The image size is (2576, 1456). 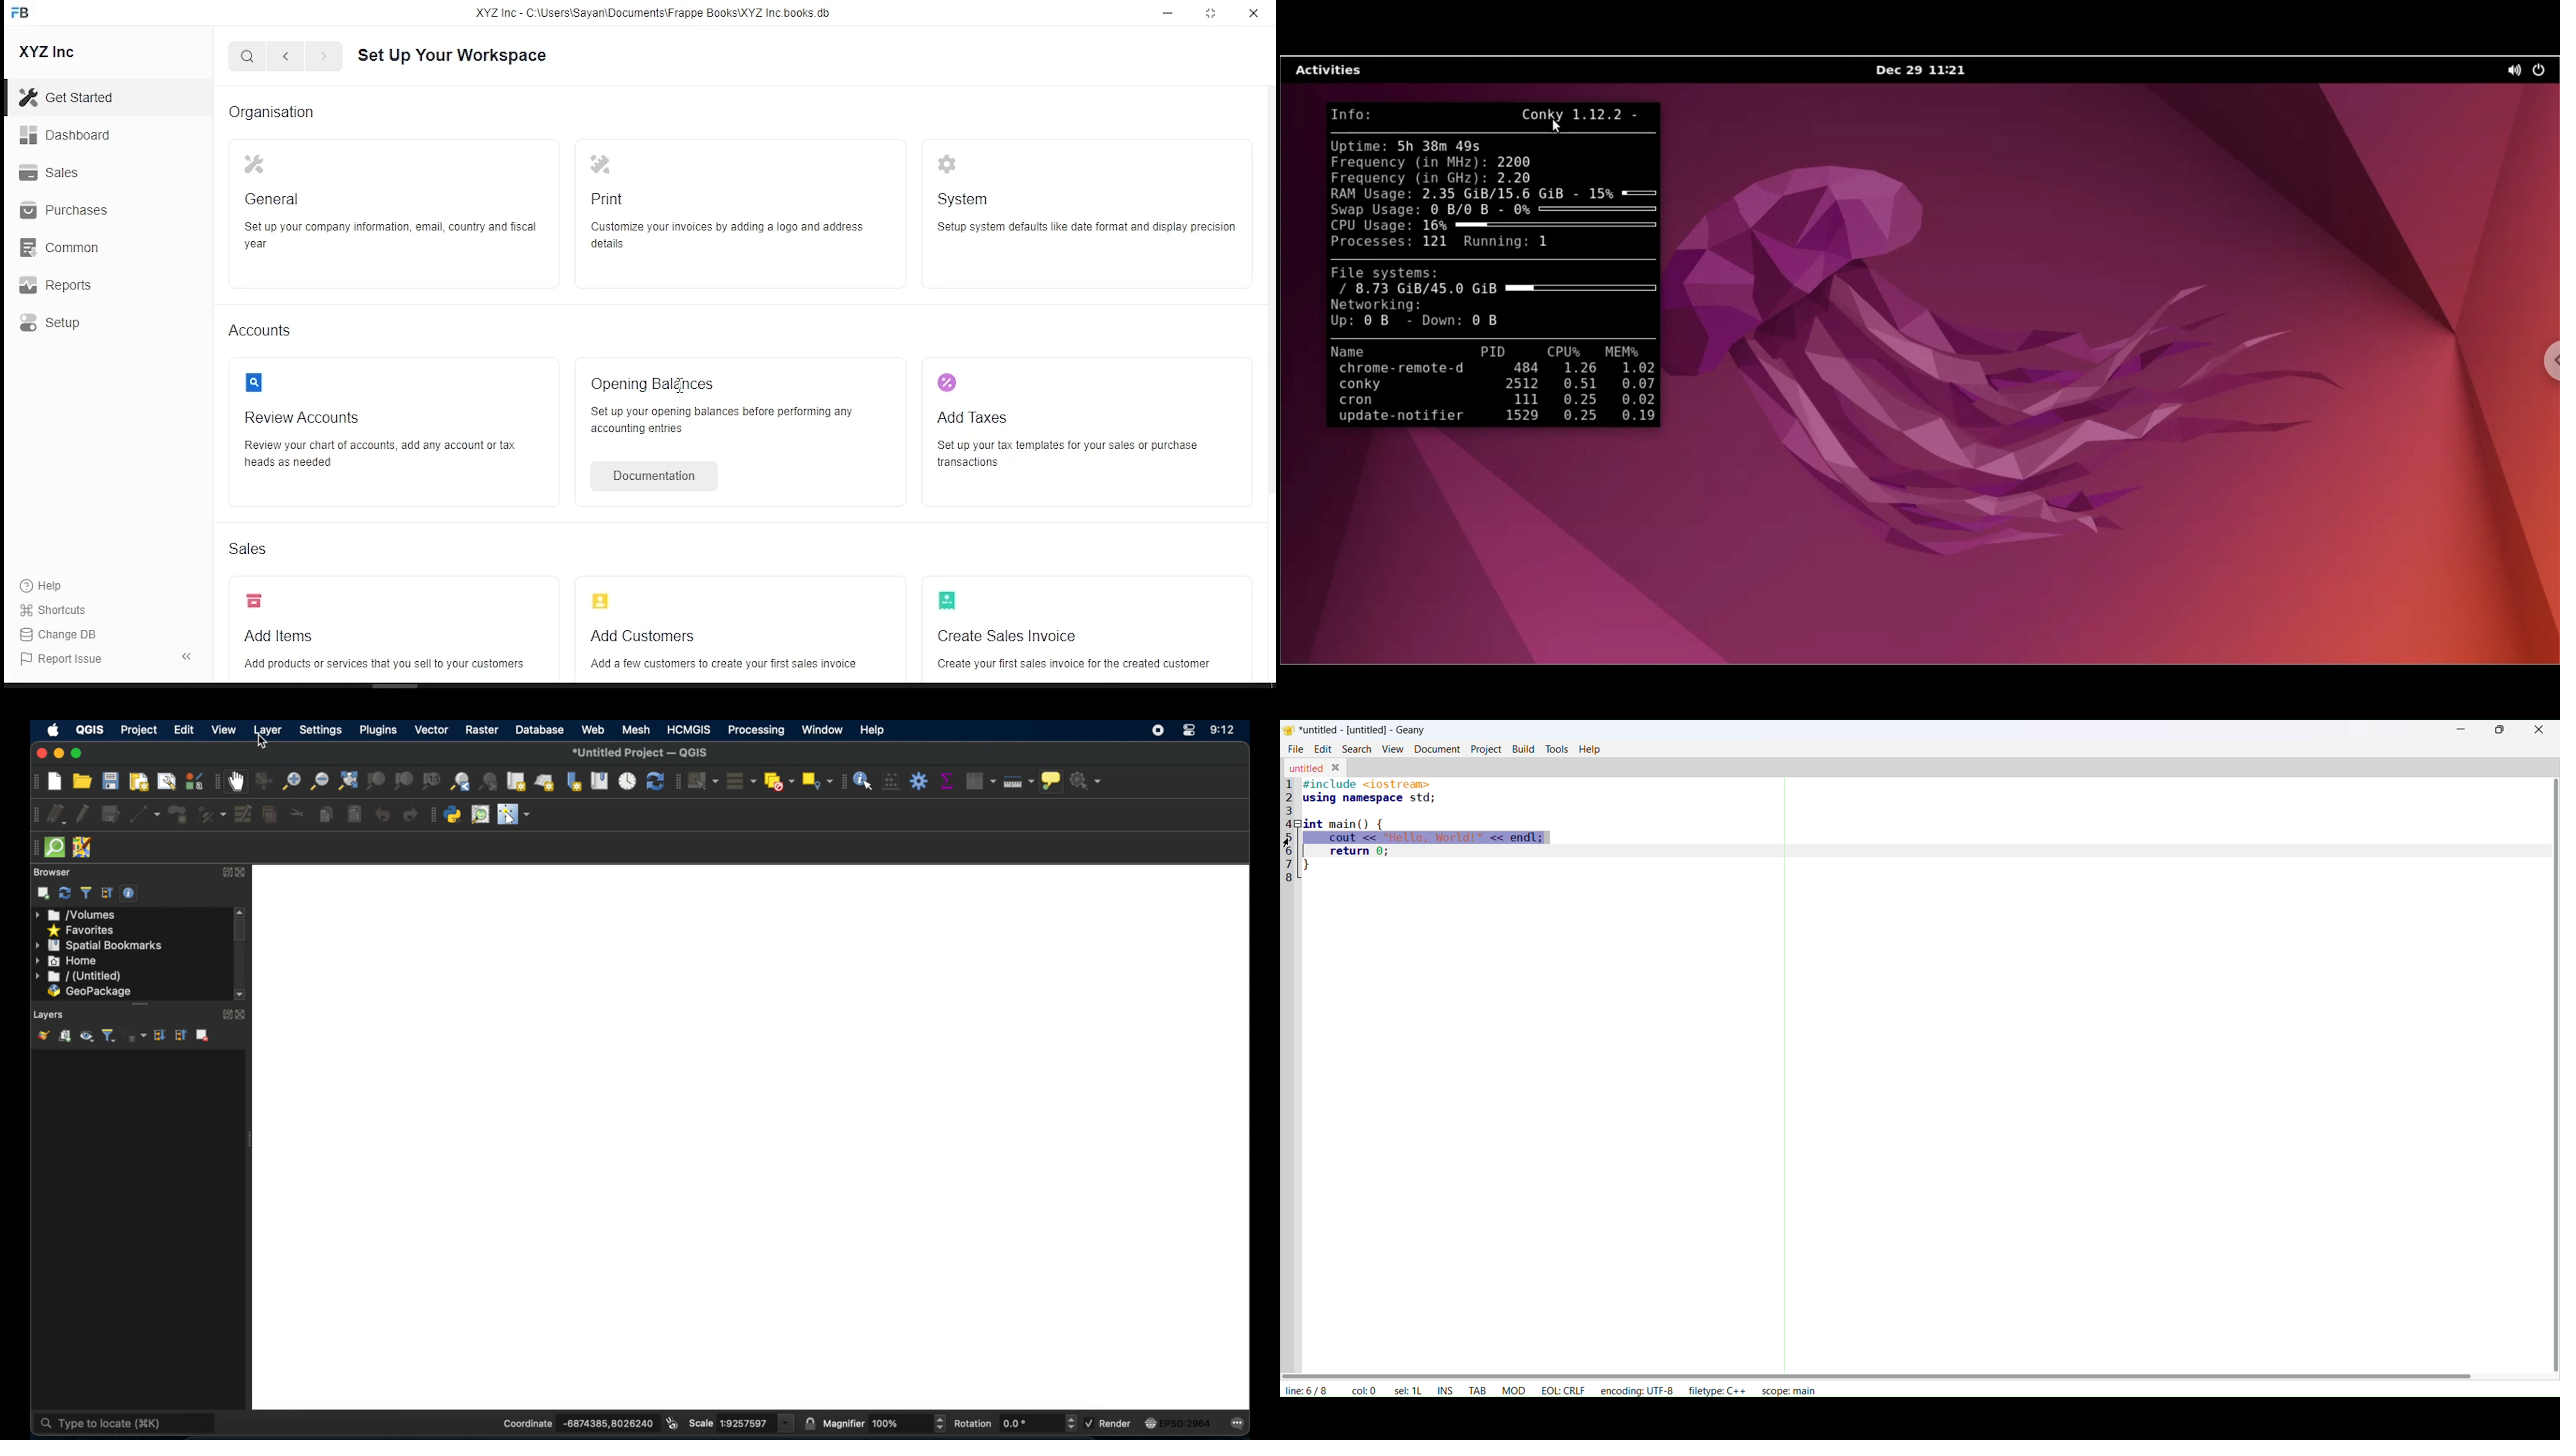 What do you see at coordinates (1523, 749) in the screenshot?
I see `build` at bounding box center [1523, 749].